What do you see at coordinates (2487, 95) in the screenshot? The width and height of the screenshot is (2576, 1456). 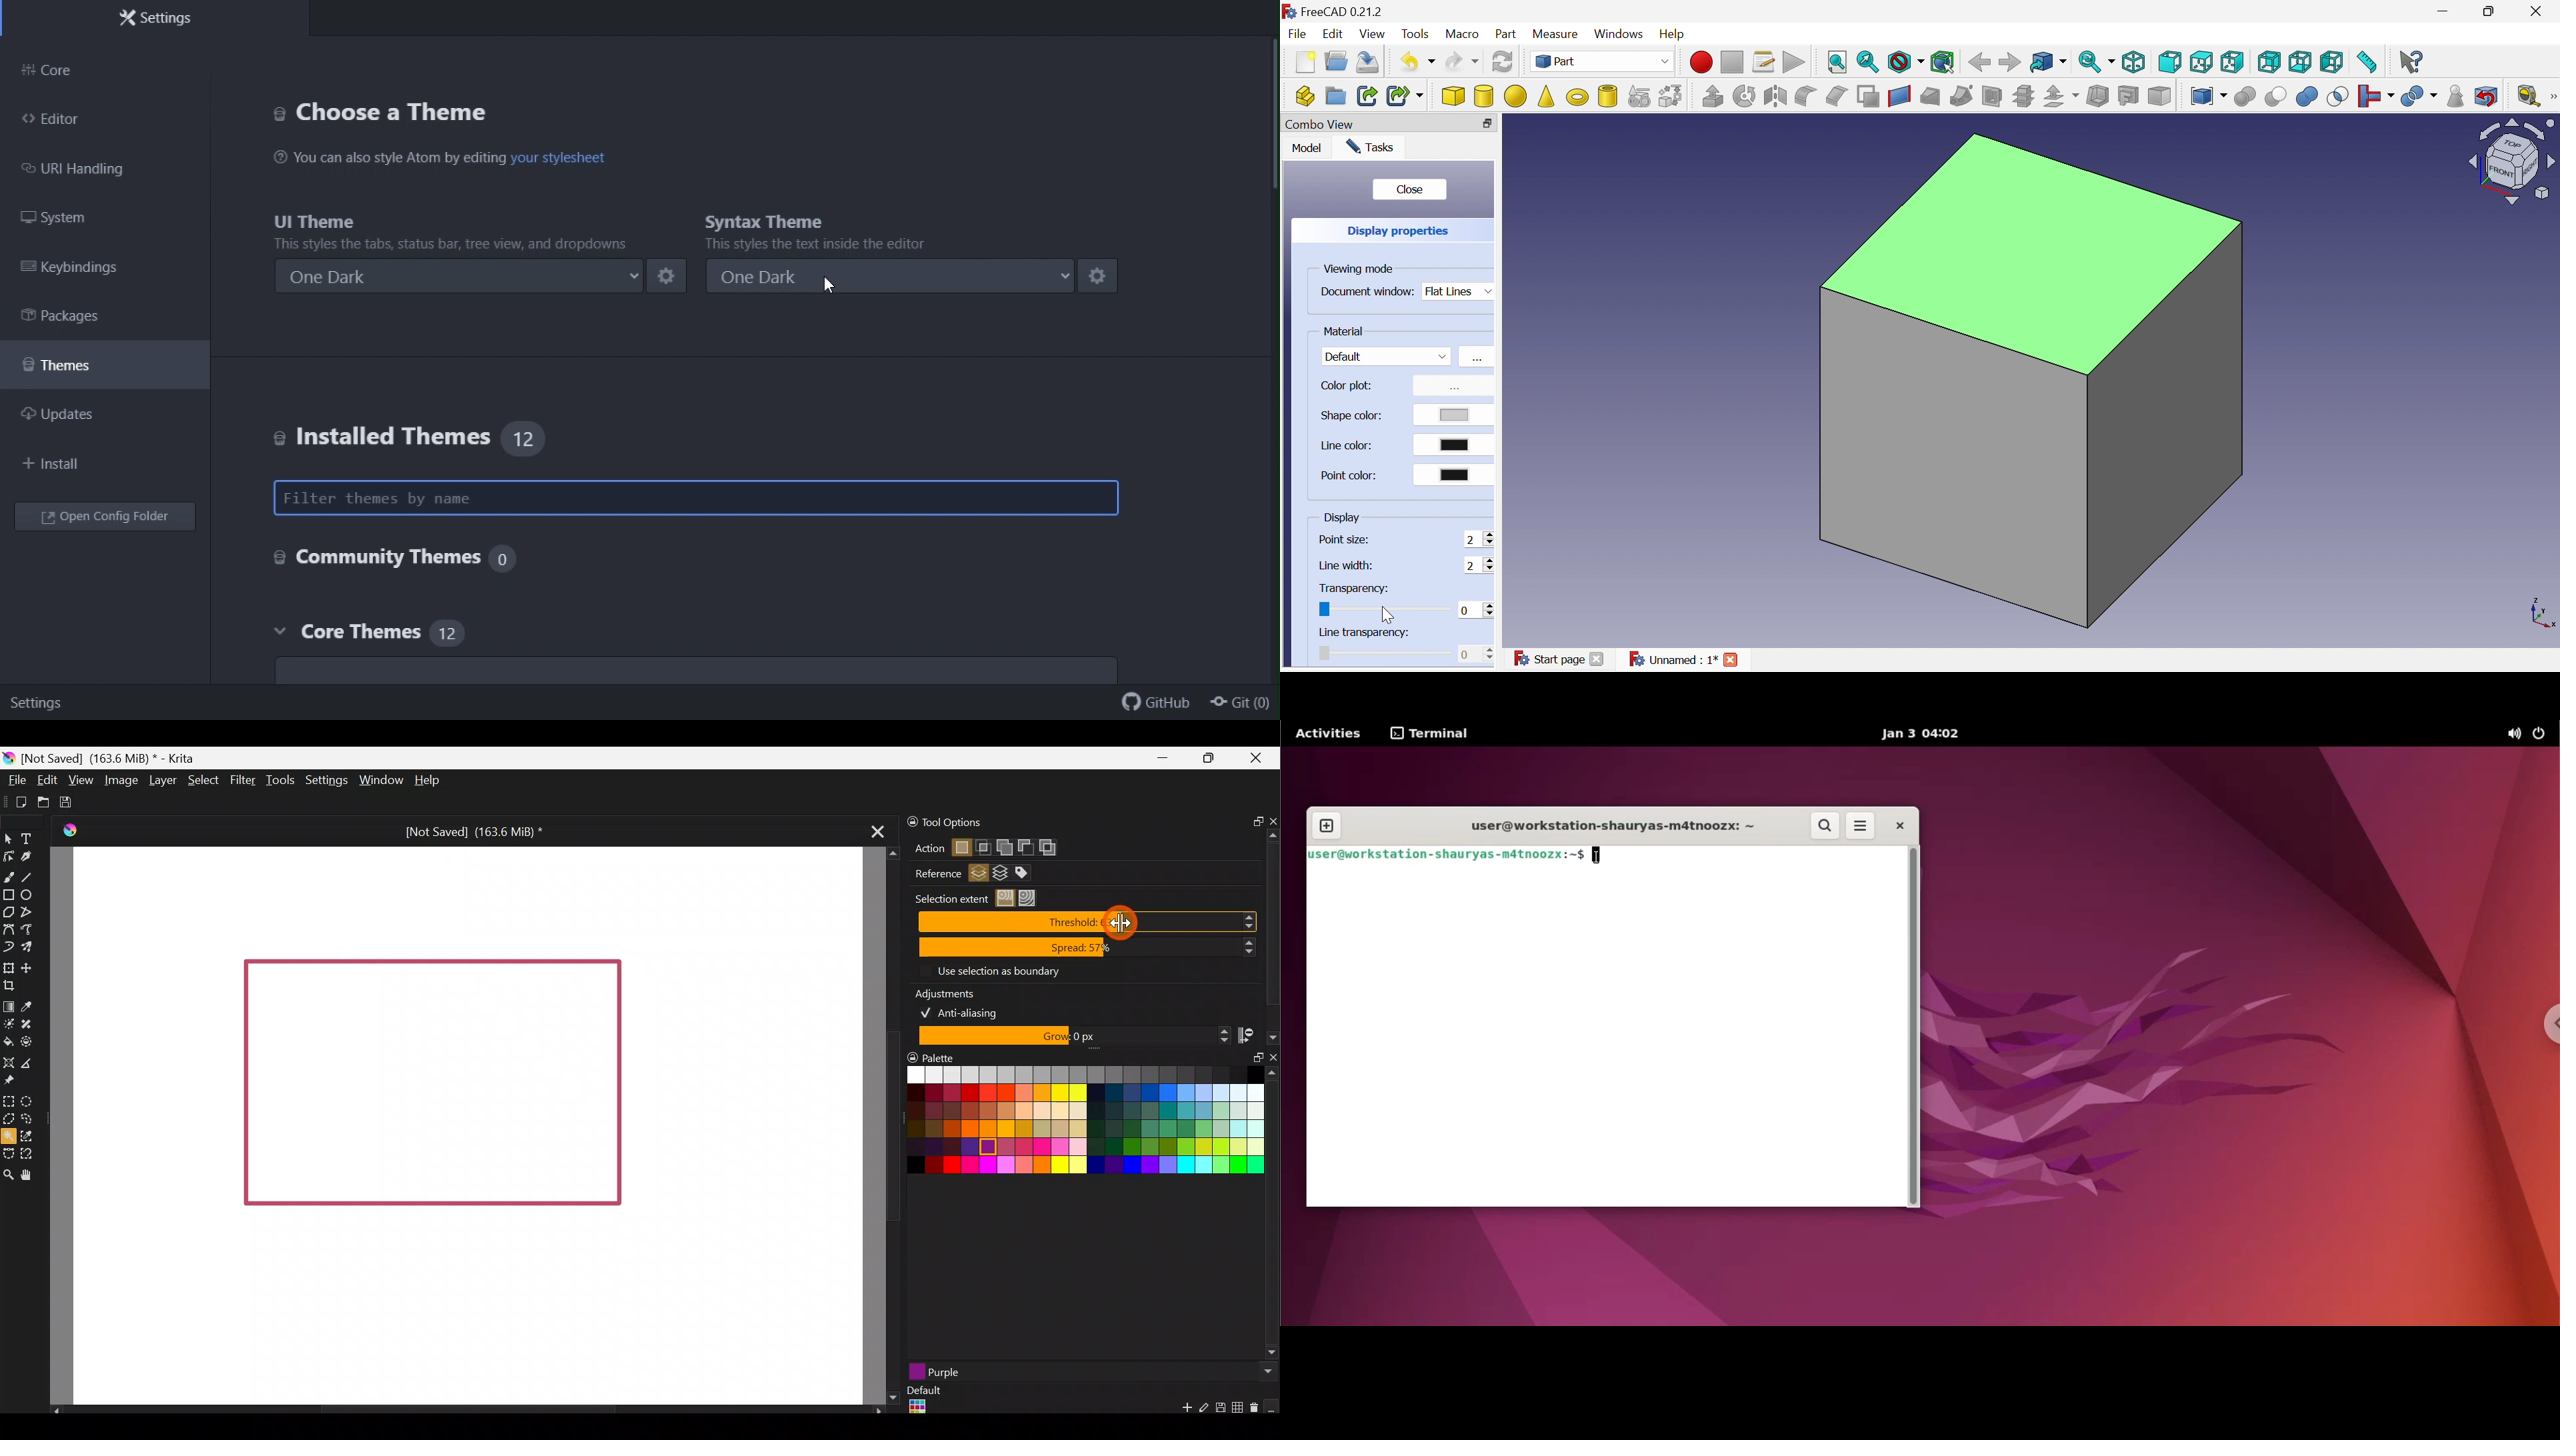 I see `Defeaturing` at bounding box center [2487, 95].